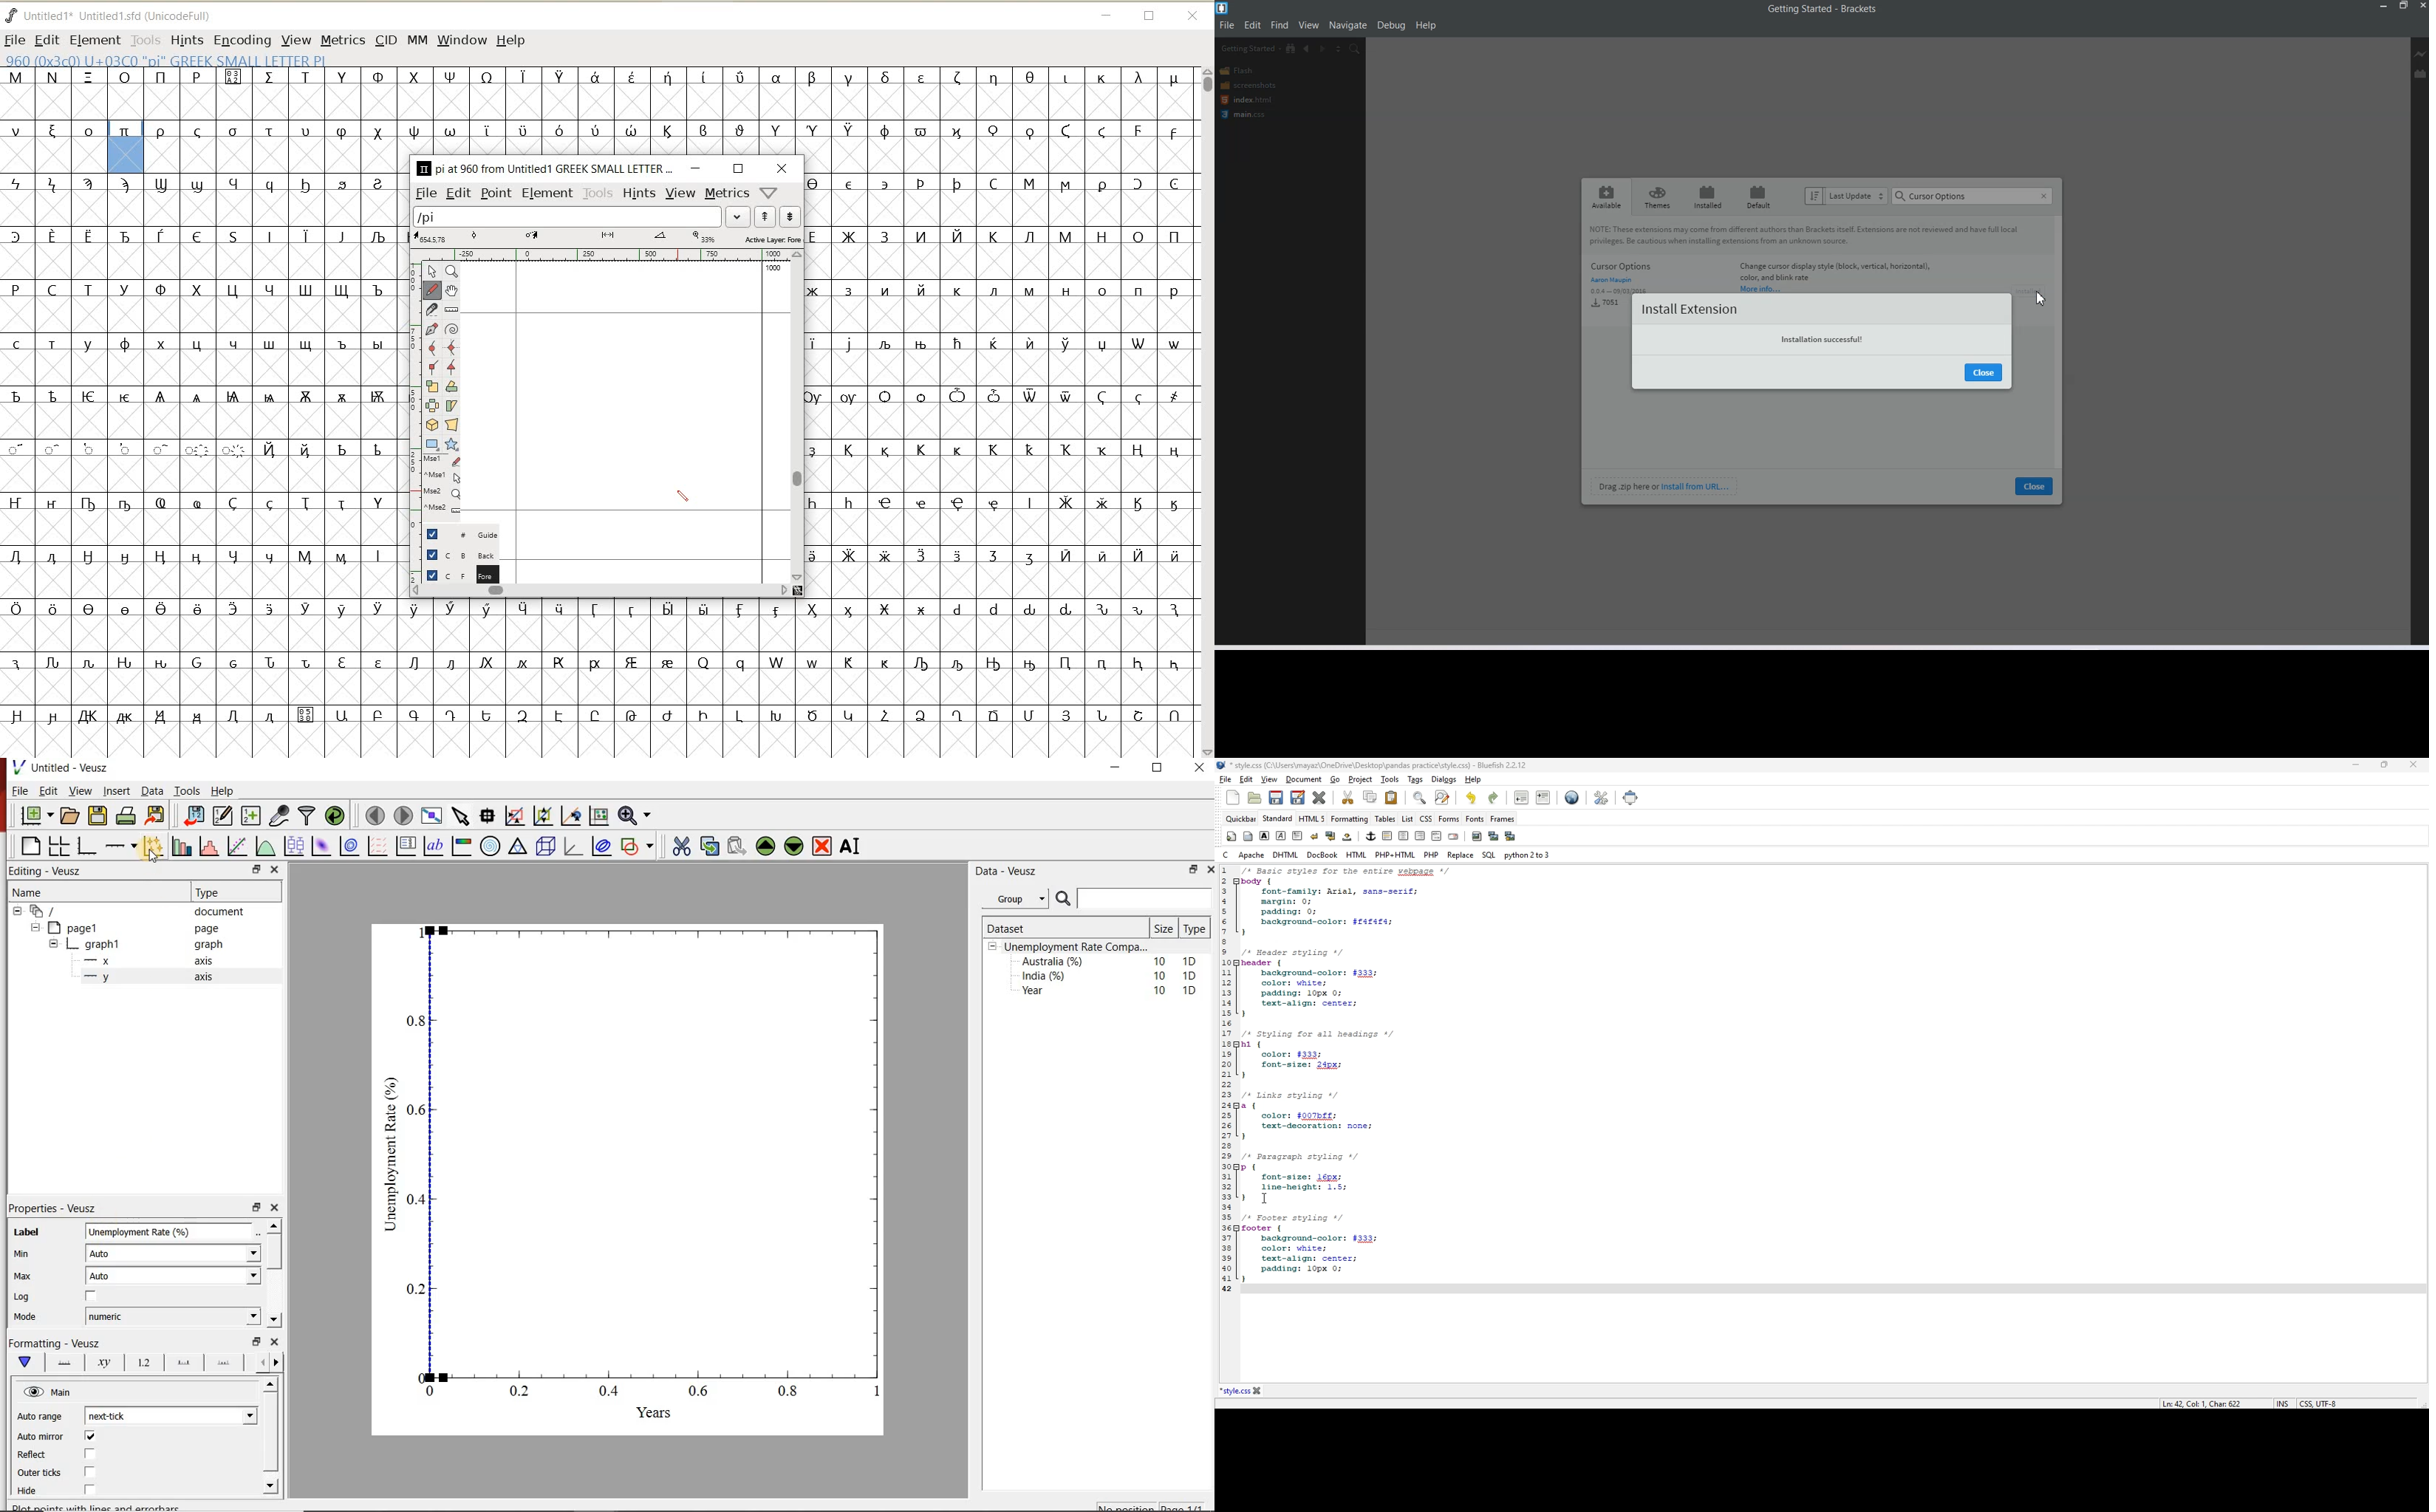 This screenshot has width=2436, height=1512. I want to click on checkbox, so click(93, 1437).